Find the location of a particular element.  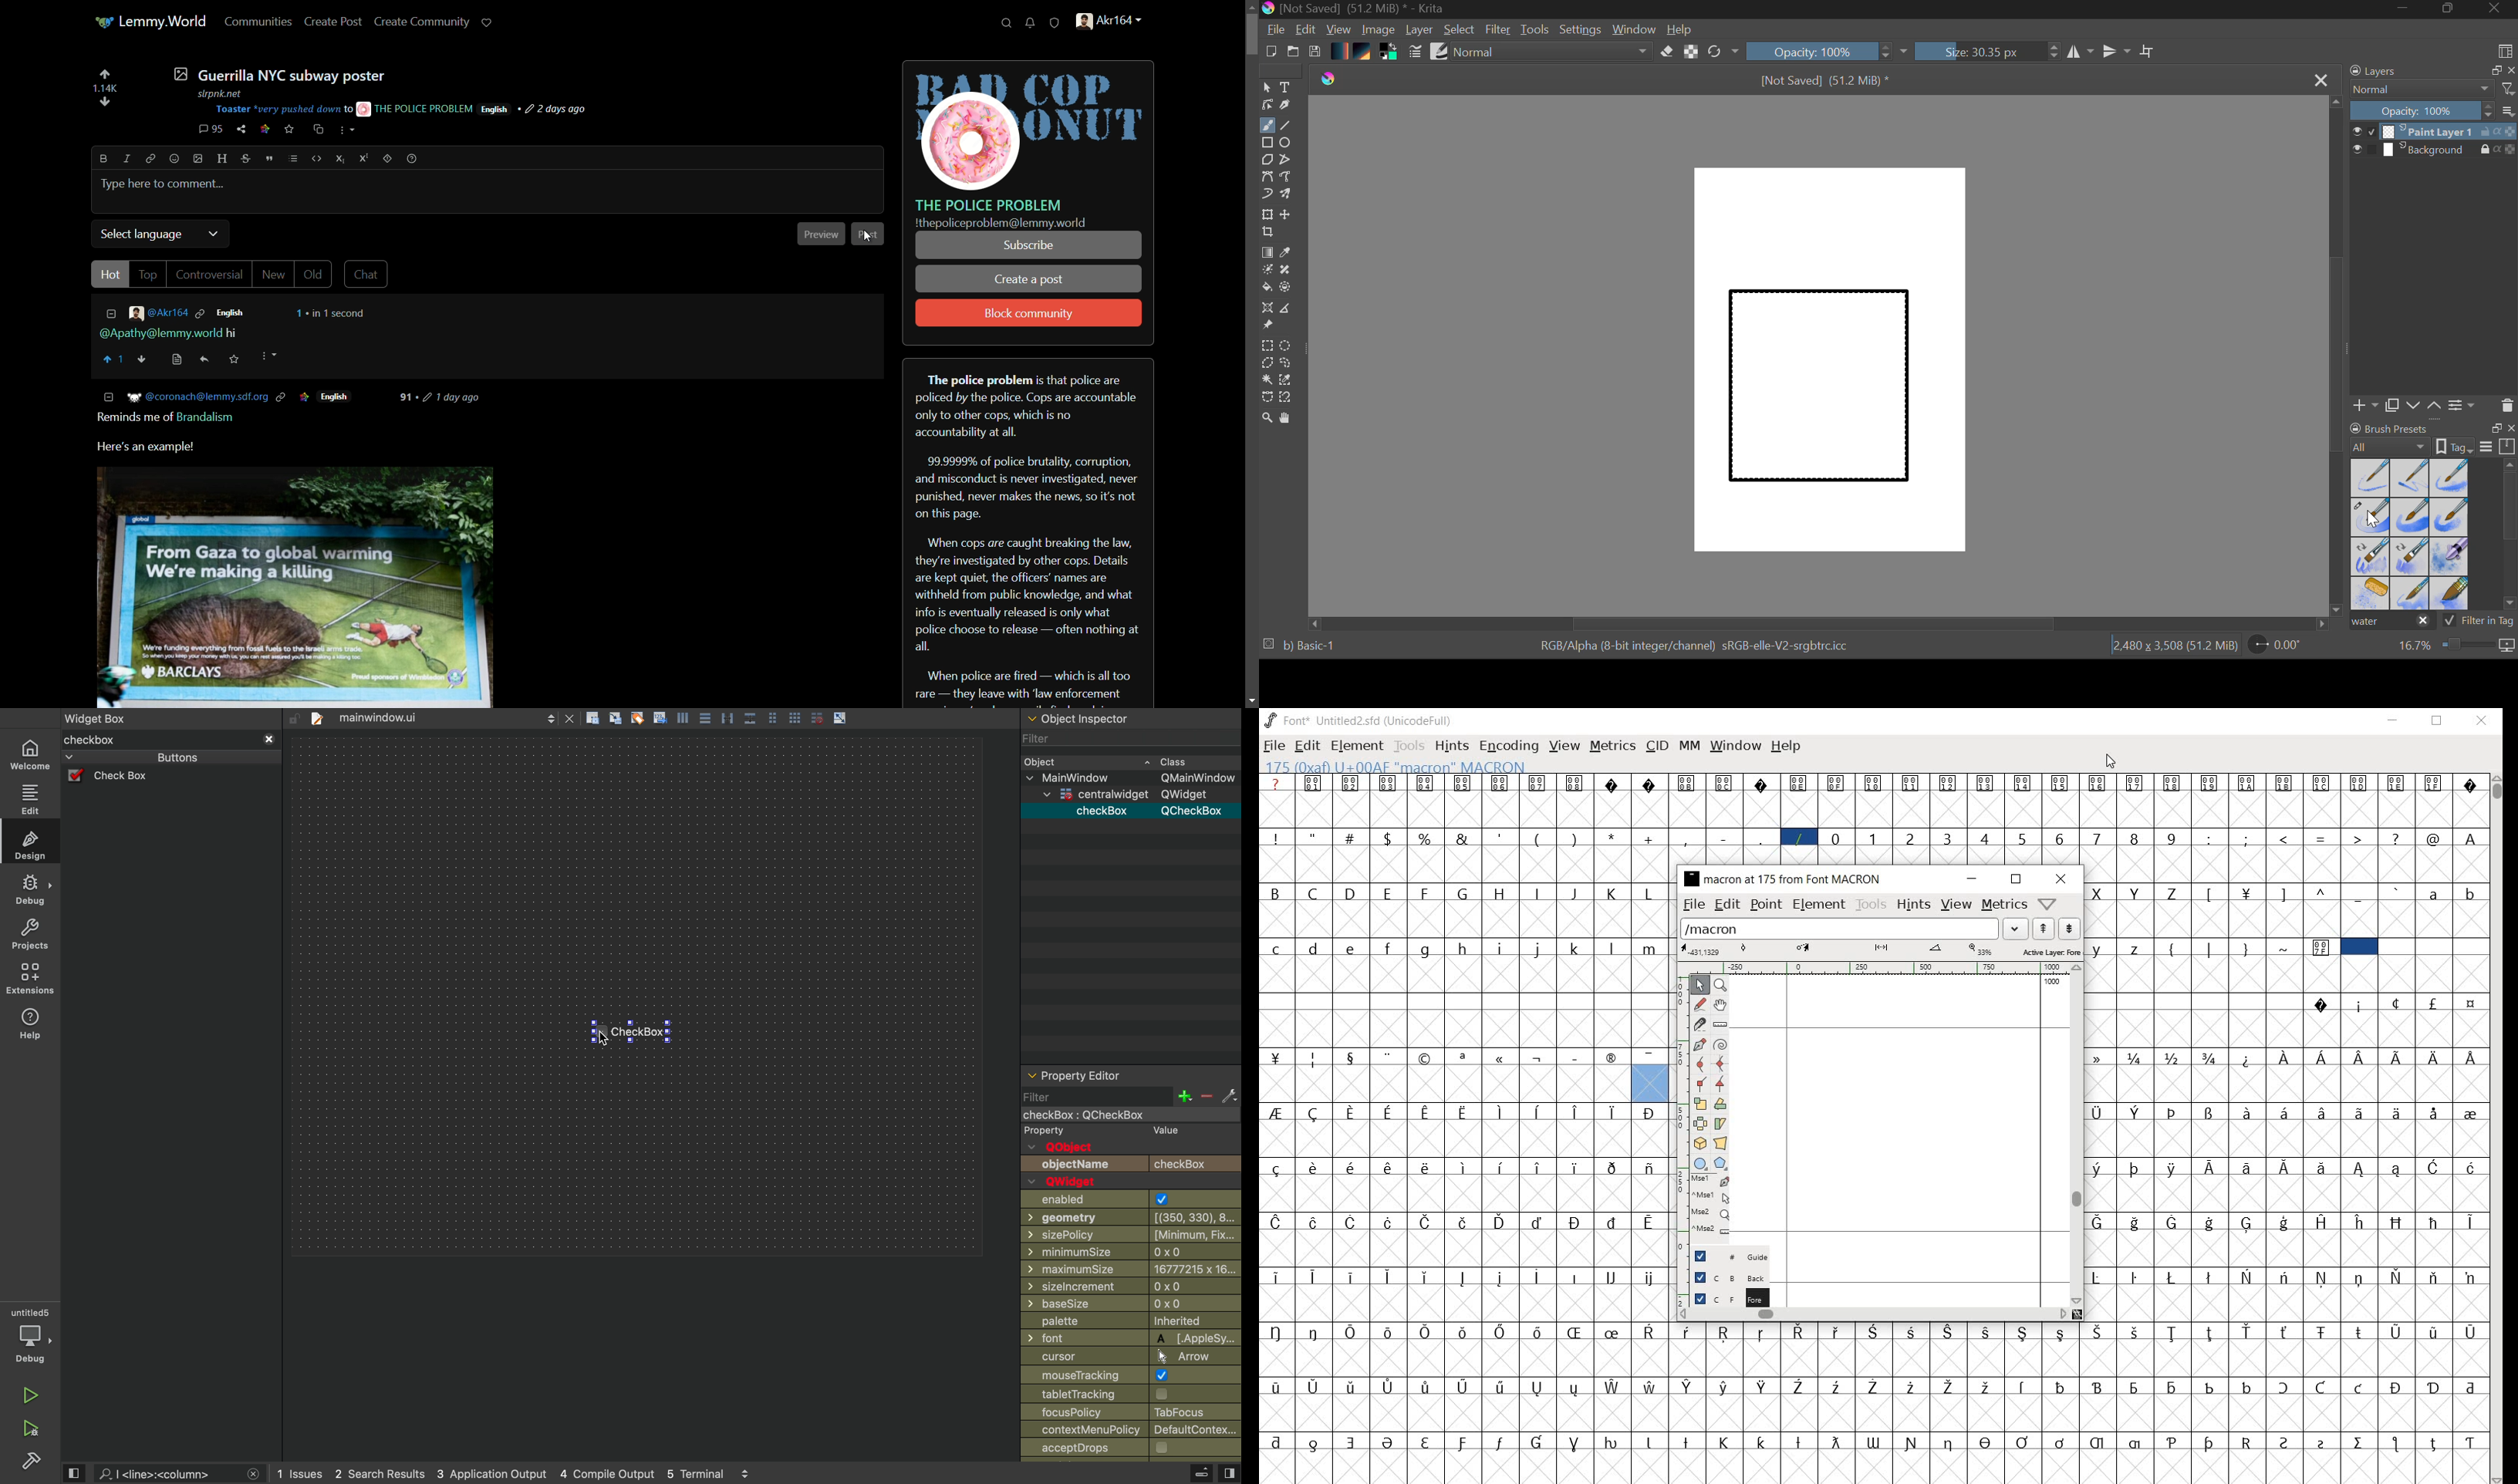

< is located at coordinates (2286, 838).